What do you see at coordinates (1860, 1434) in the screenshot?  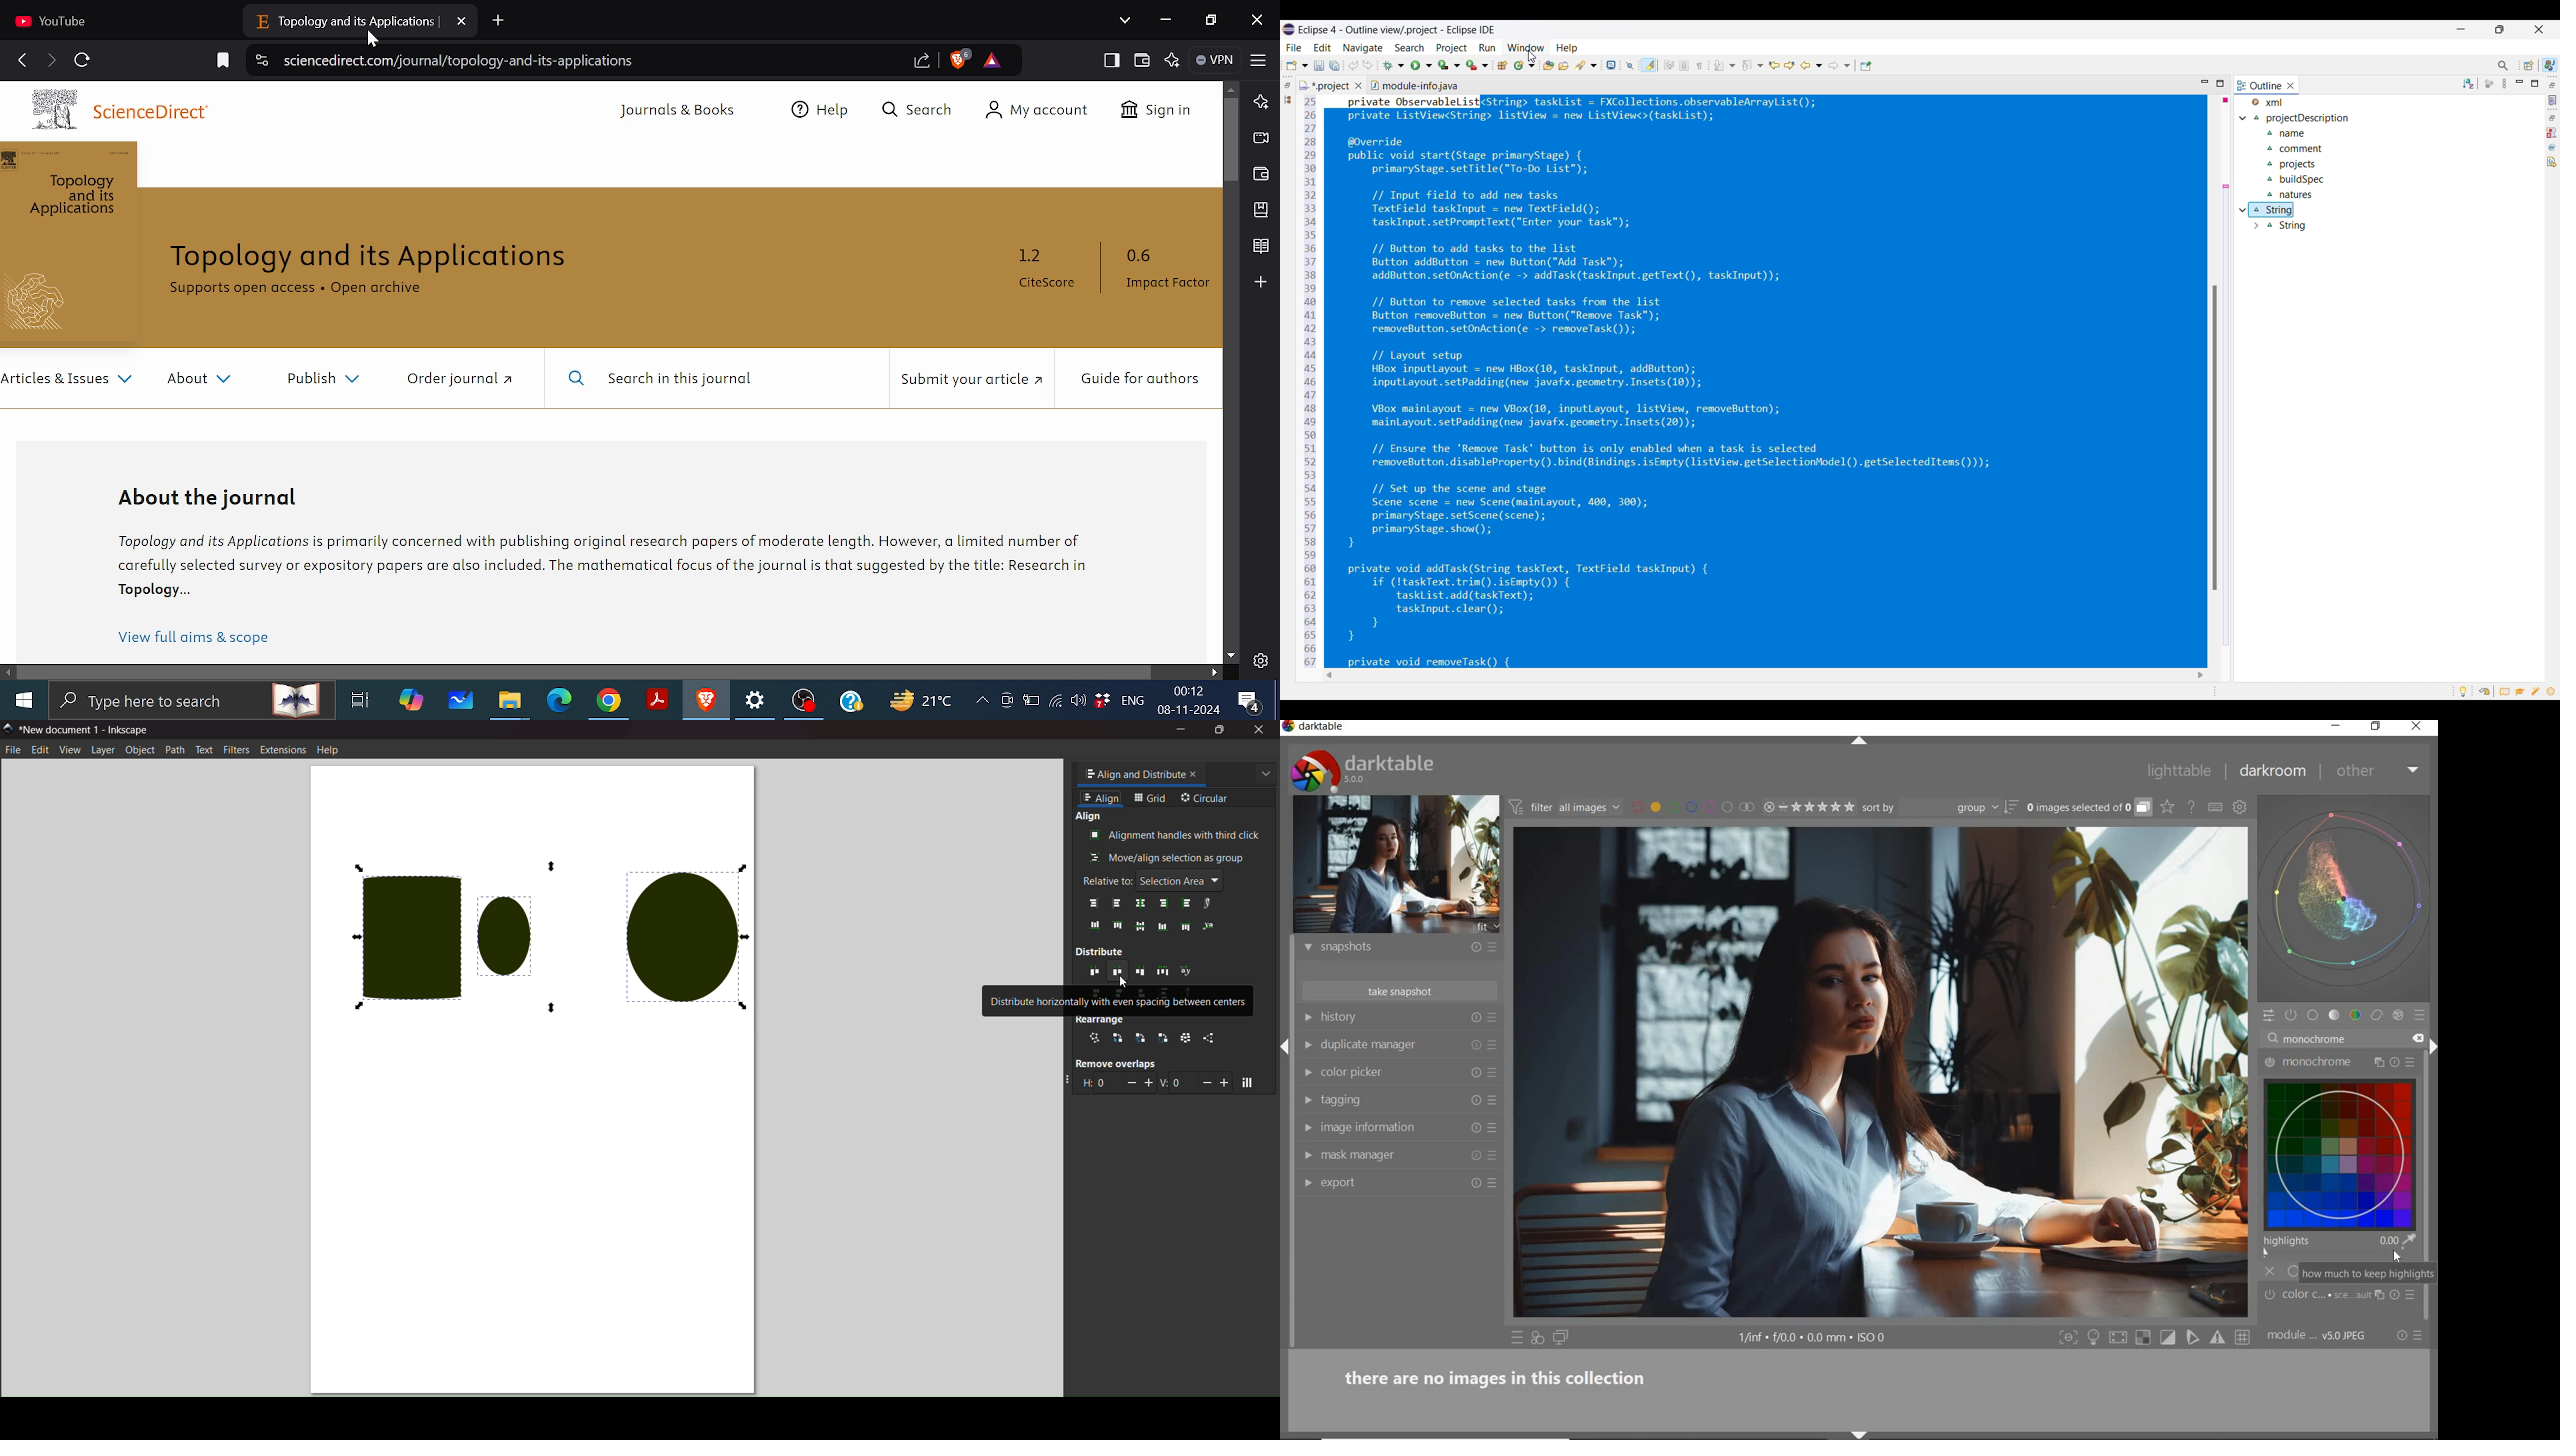 I see `shift+ctrl+b` at bounding box center [1860, 1434].